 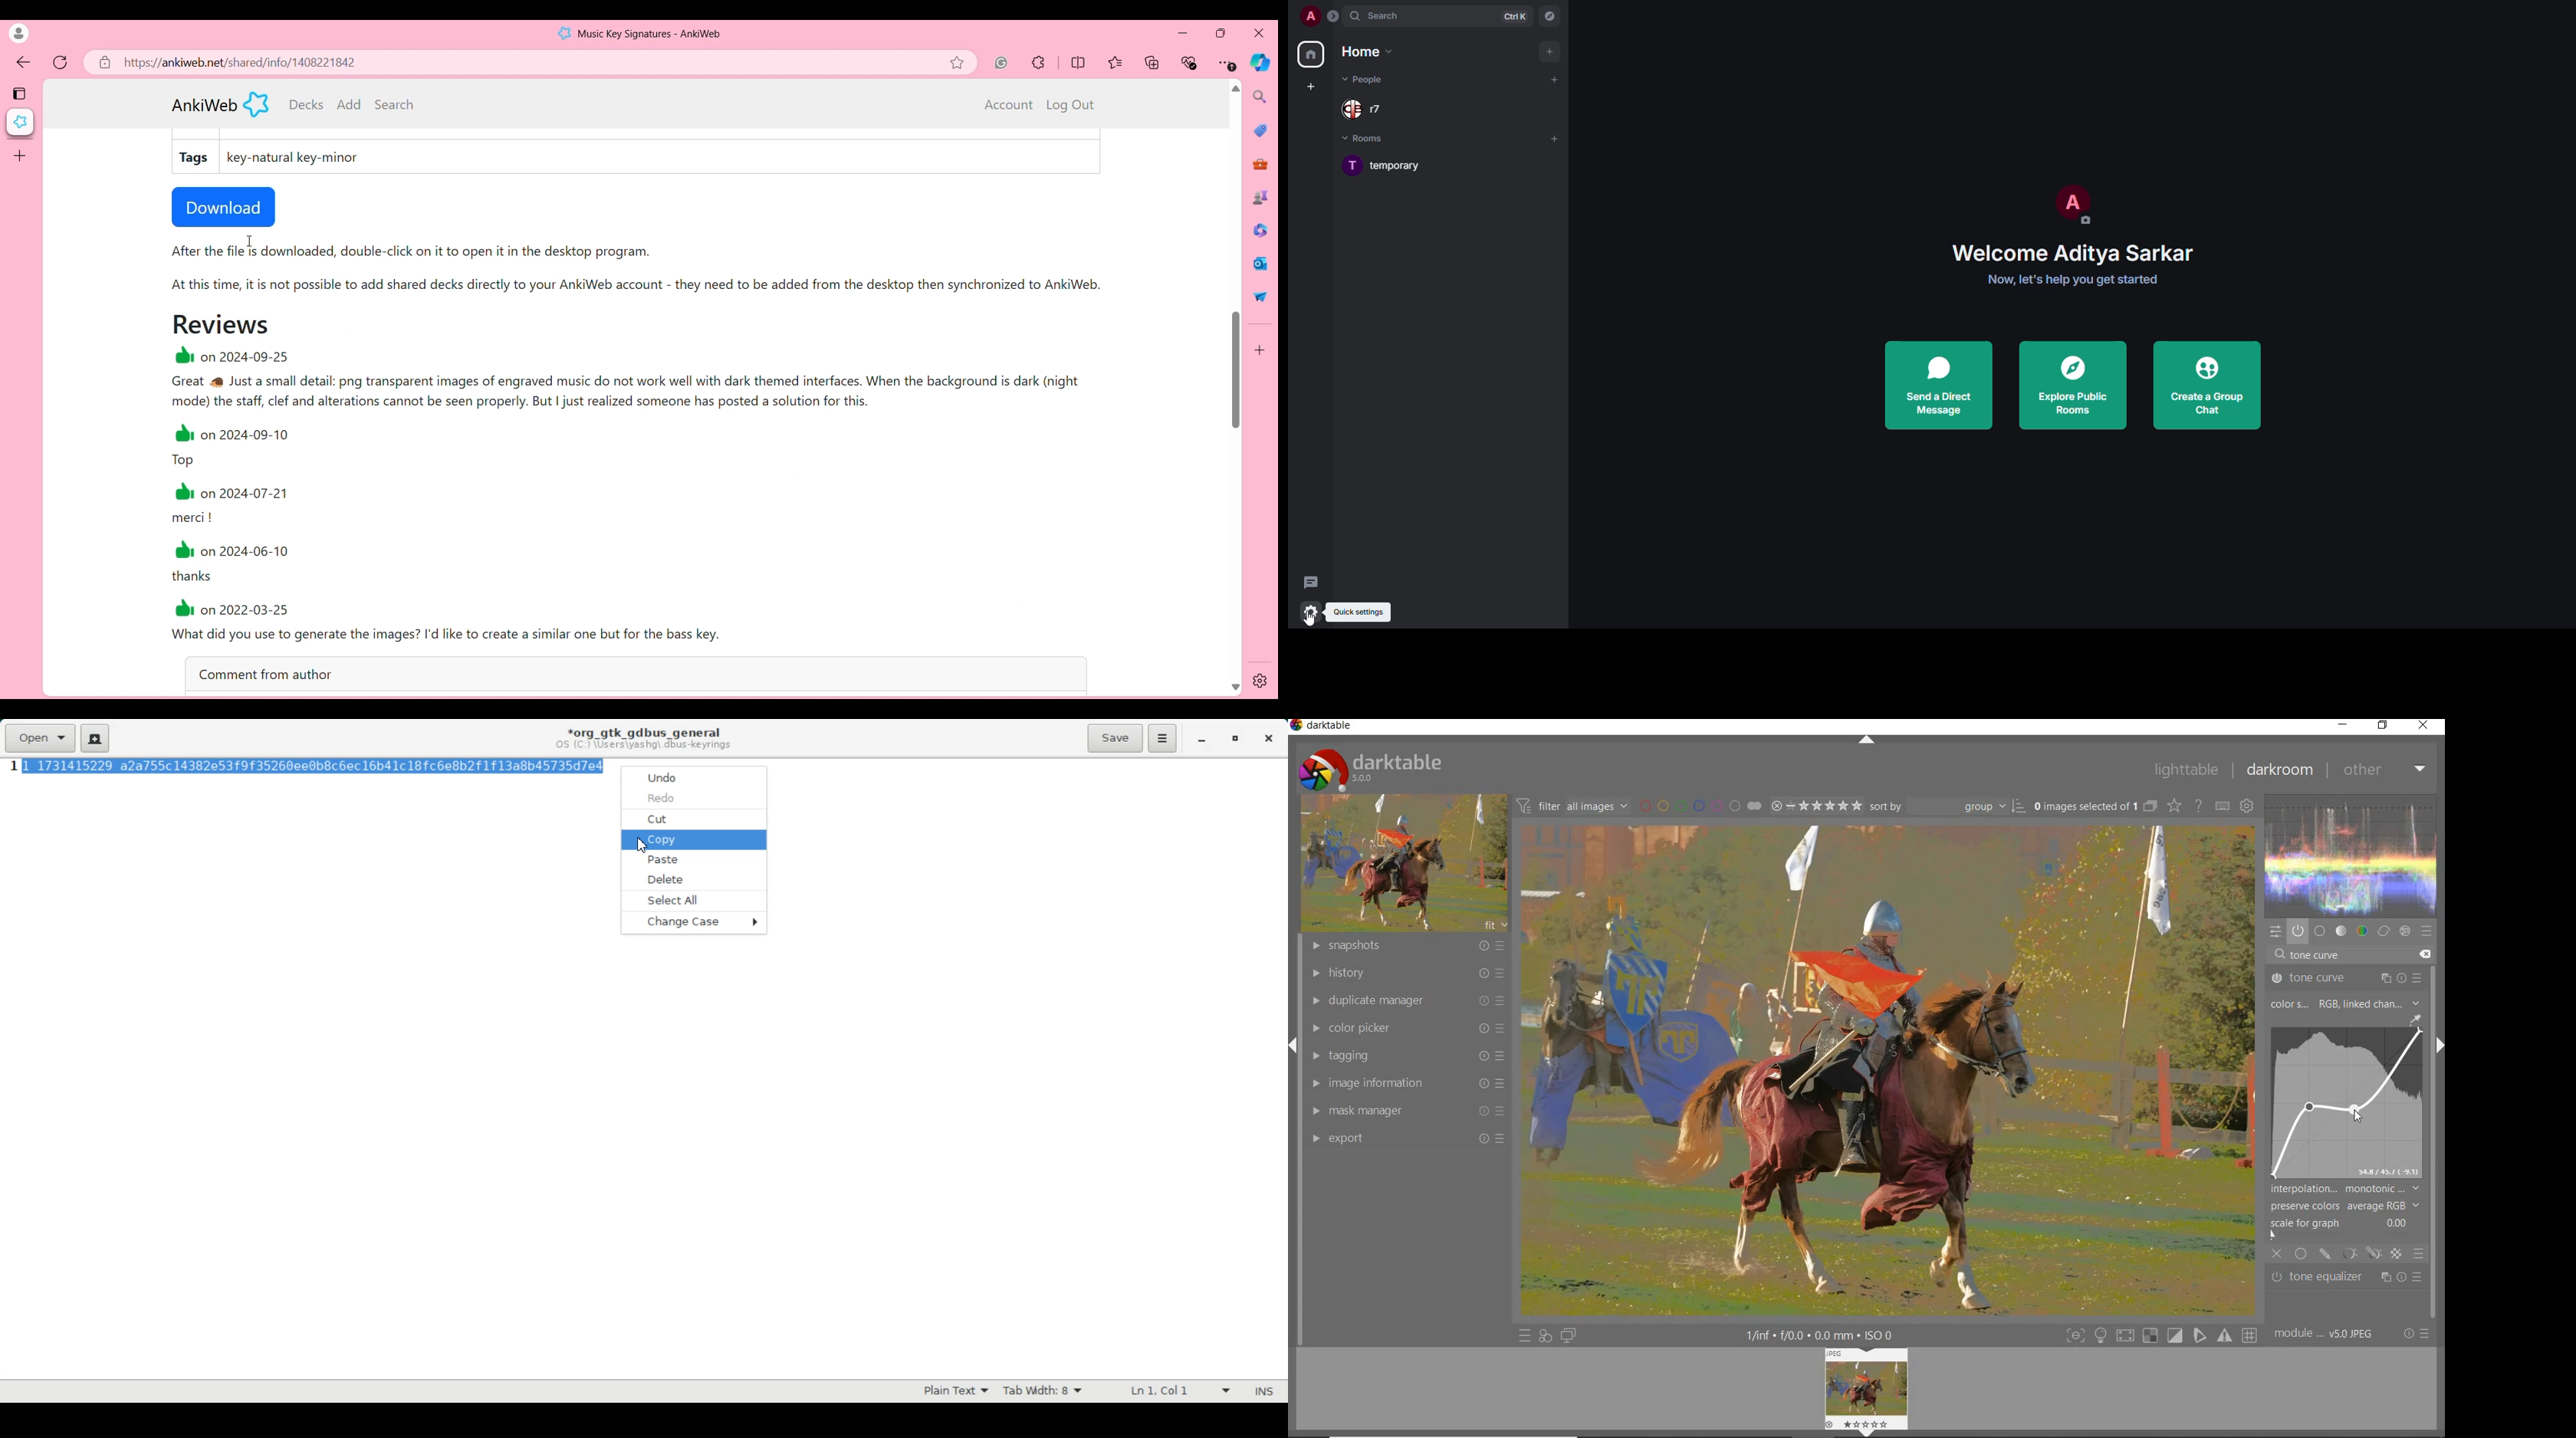 What do you see at coordinates (1309, 612) in the screenshot?
I see `quick settings` at bounding box center [1309, 612].